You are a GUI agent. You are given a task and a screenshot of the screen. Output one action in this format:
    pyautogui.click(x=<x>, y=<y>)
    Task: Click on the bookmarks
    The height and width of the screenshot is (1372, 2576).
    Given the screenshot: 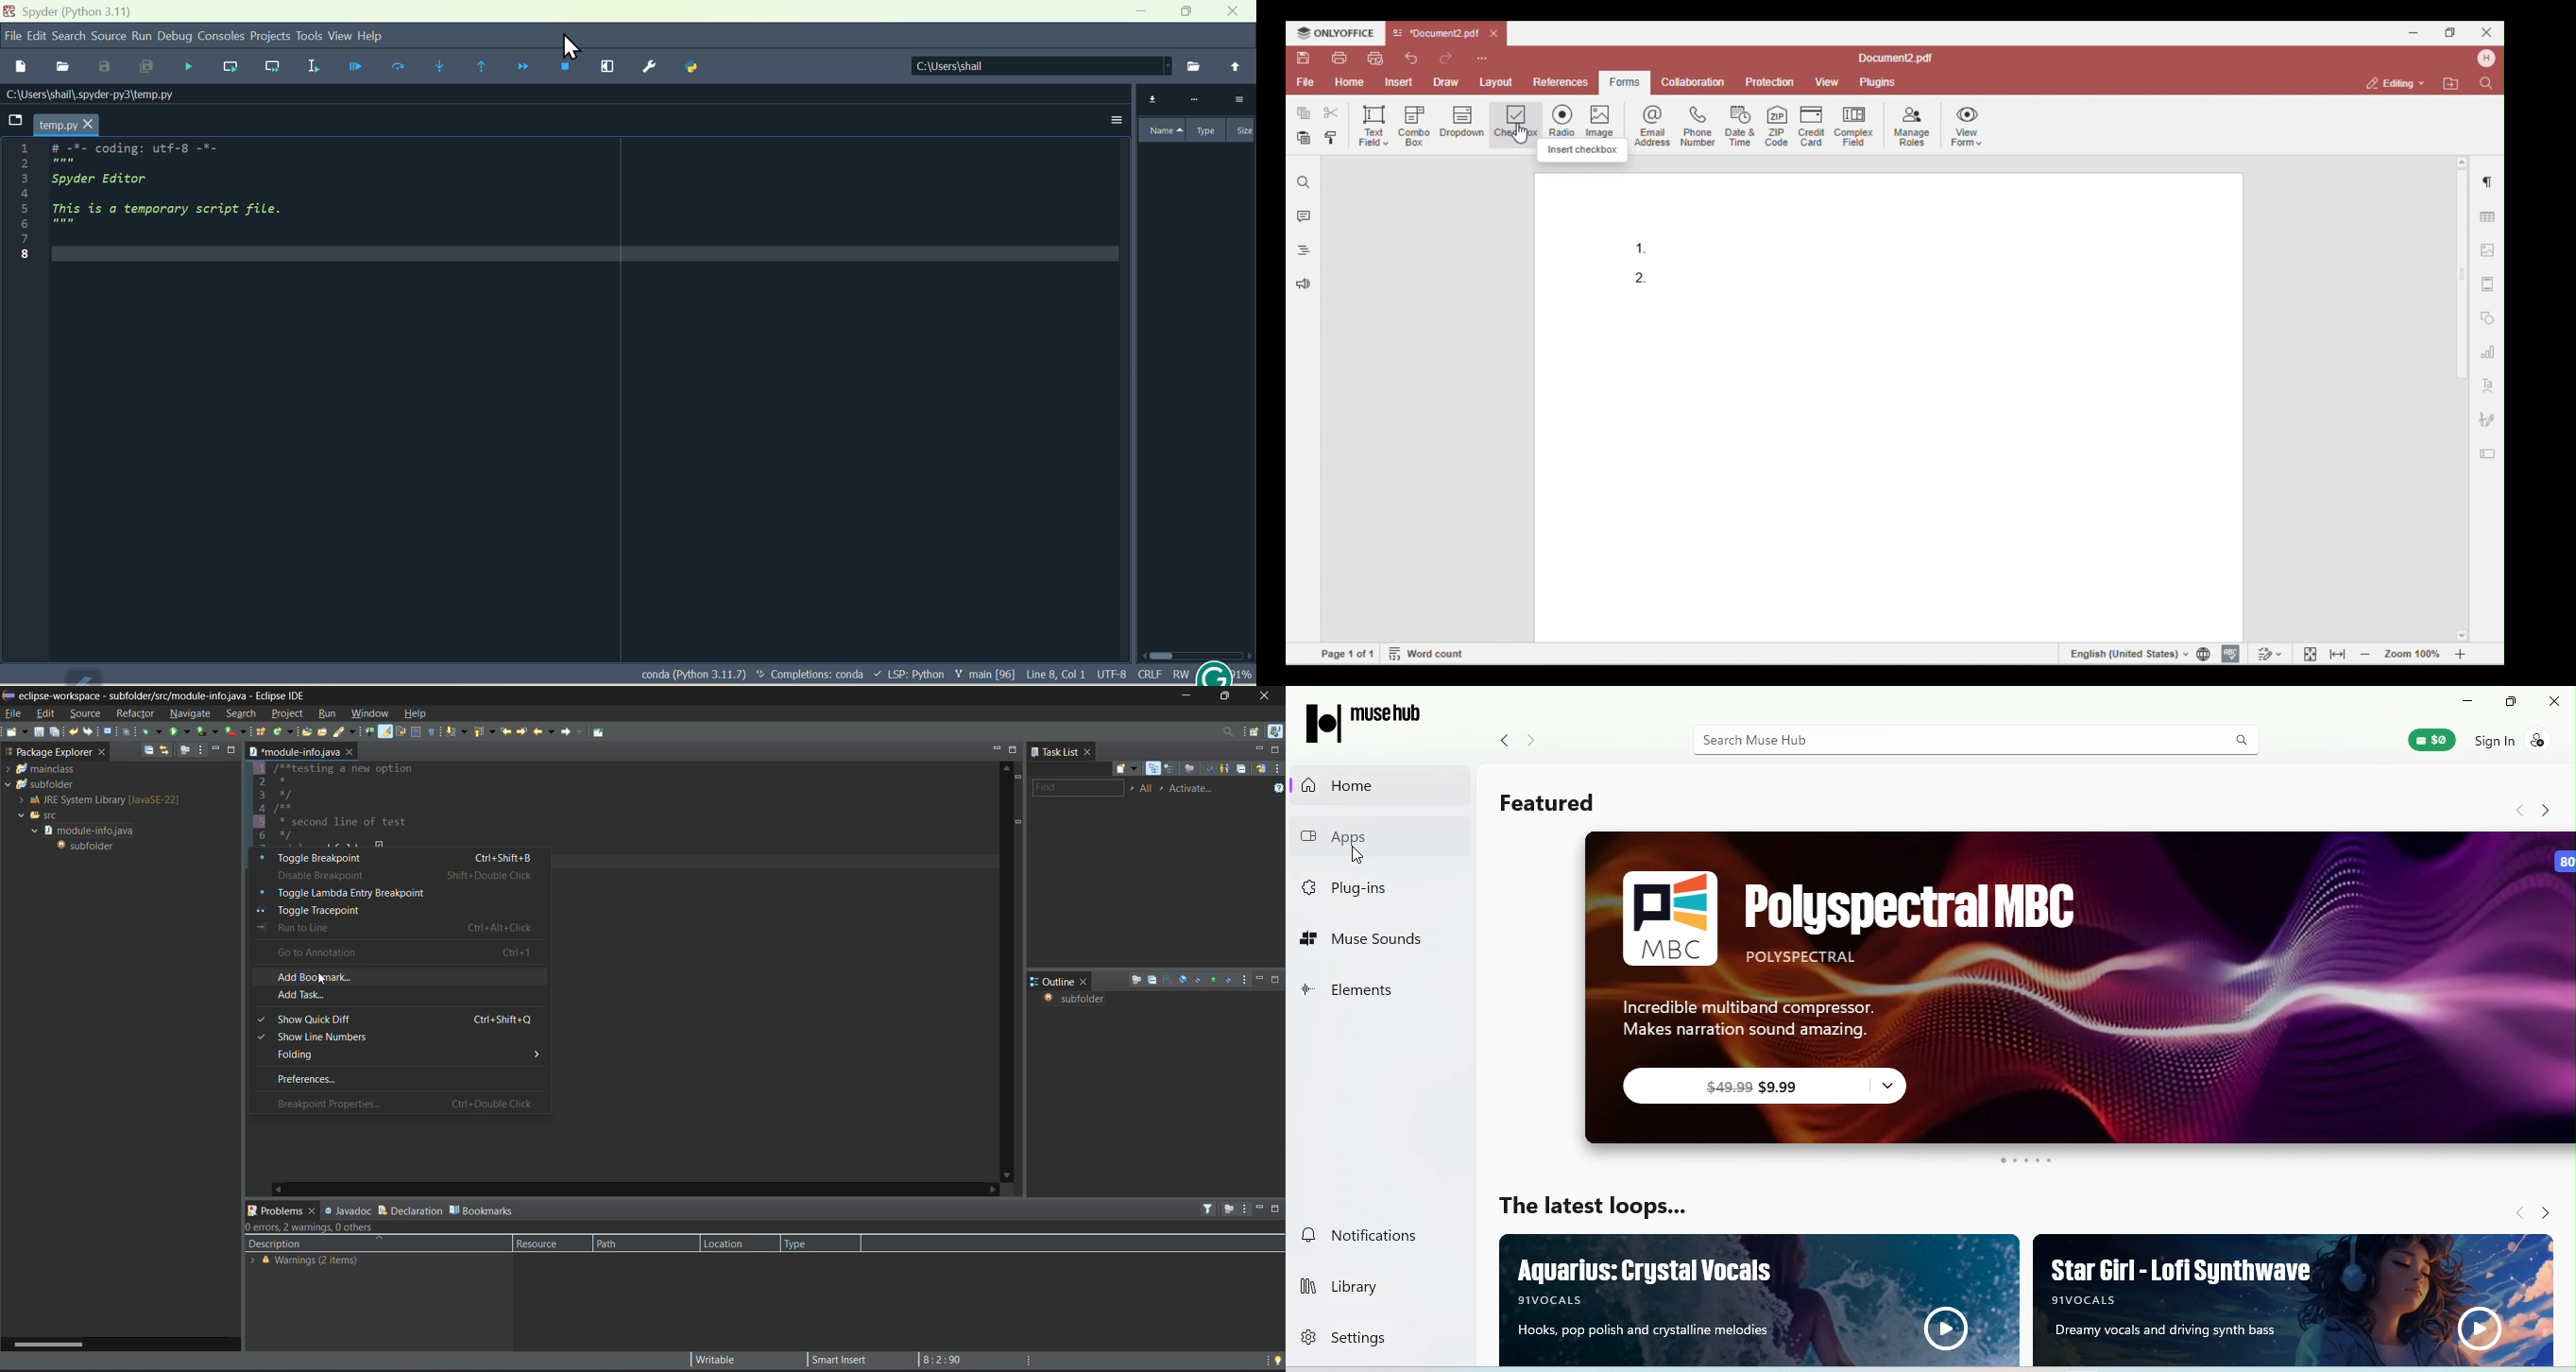 What is the action you would take?
    pyautogui.click(x=483, y=1209)
    